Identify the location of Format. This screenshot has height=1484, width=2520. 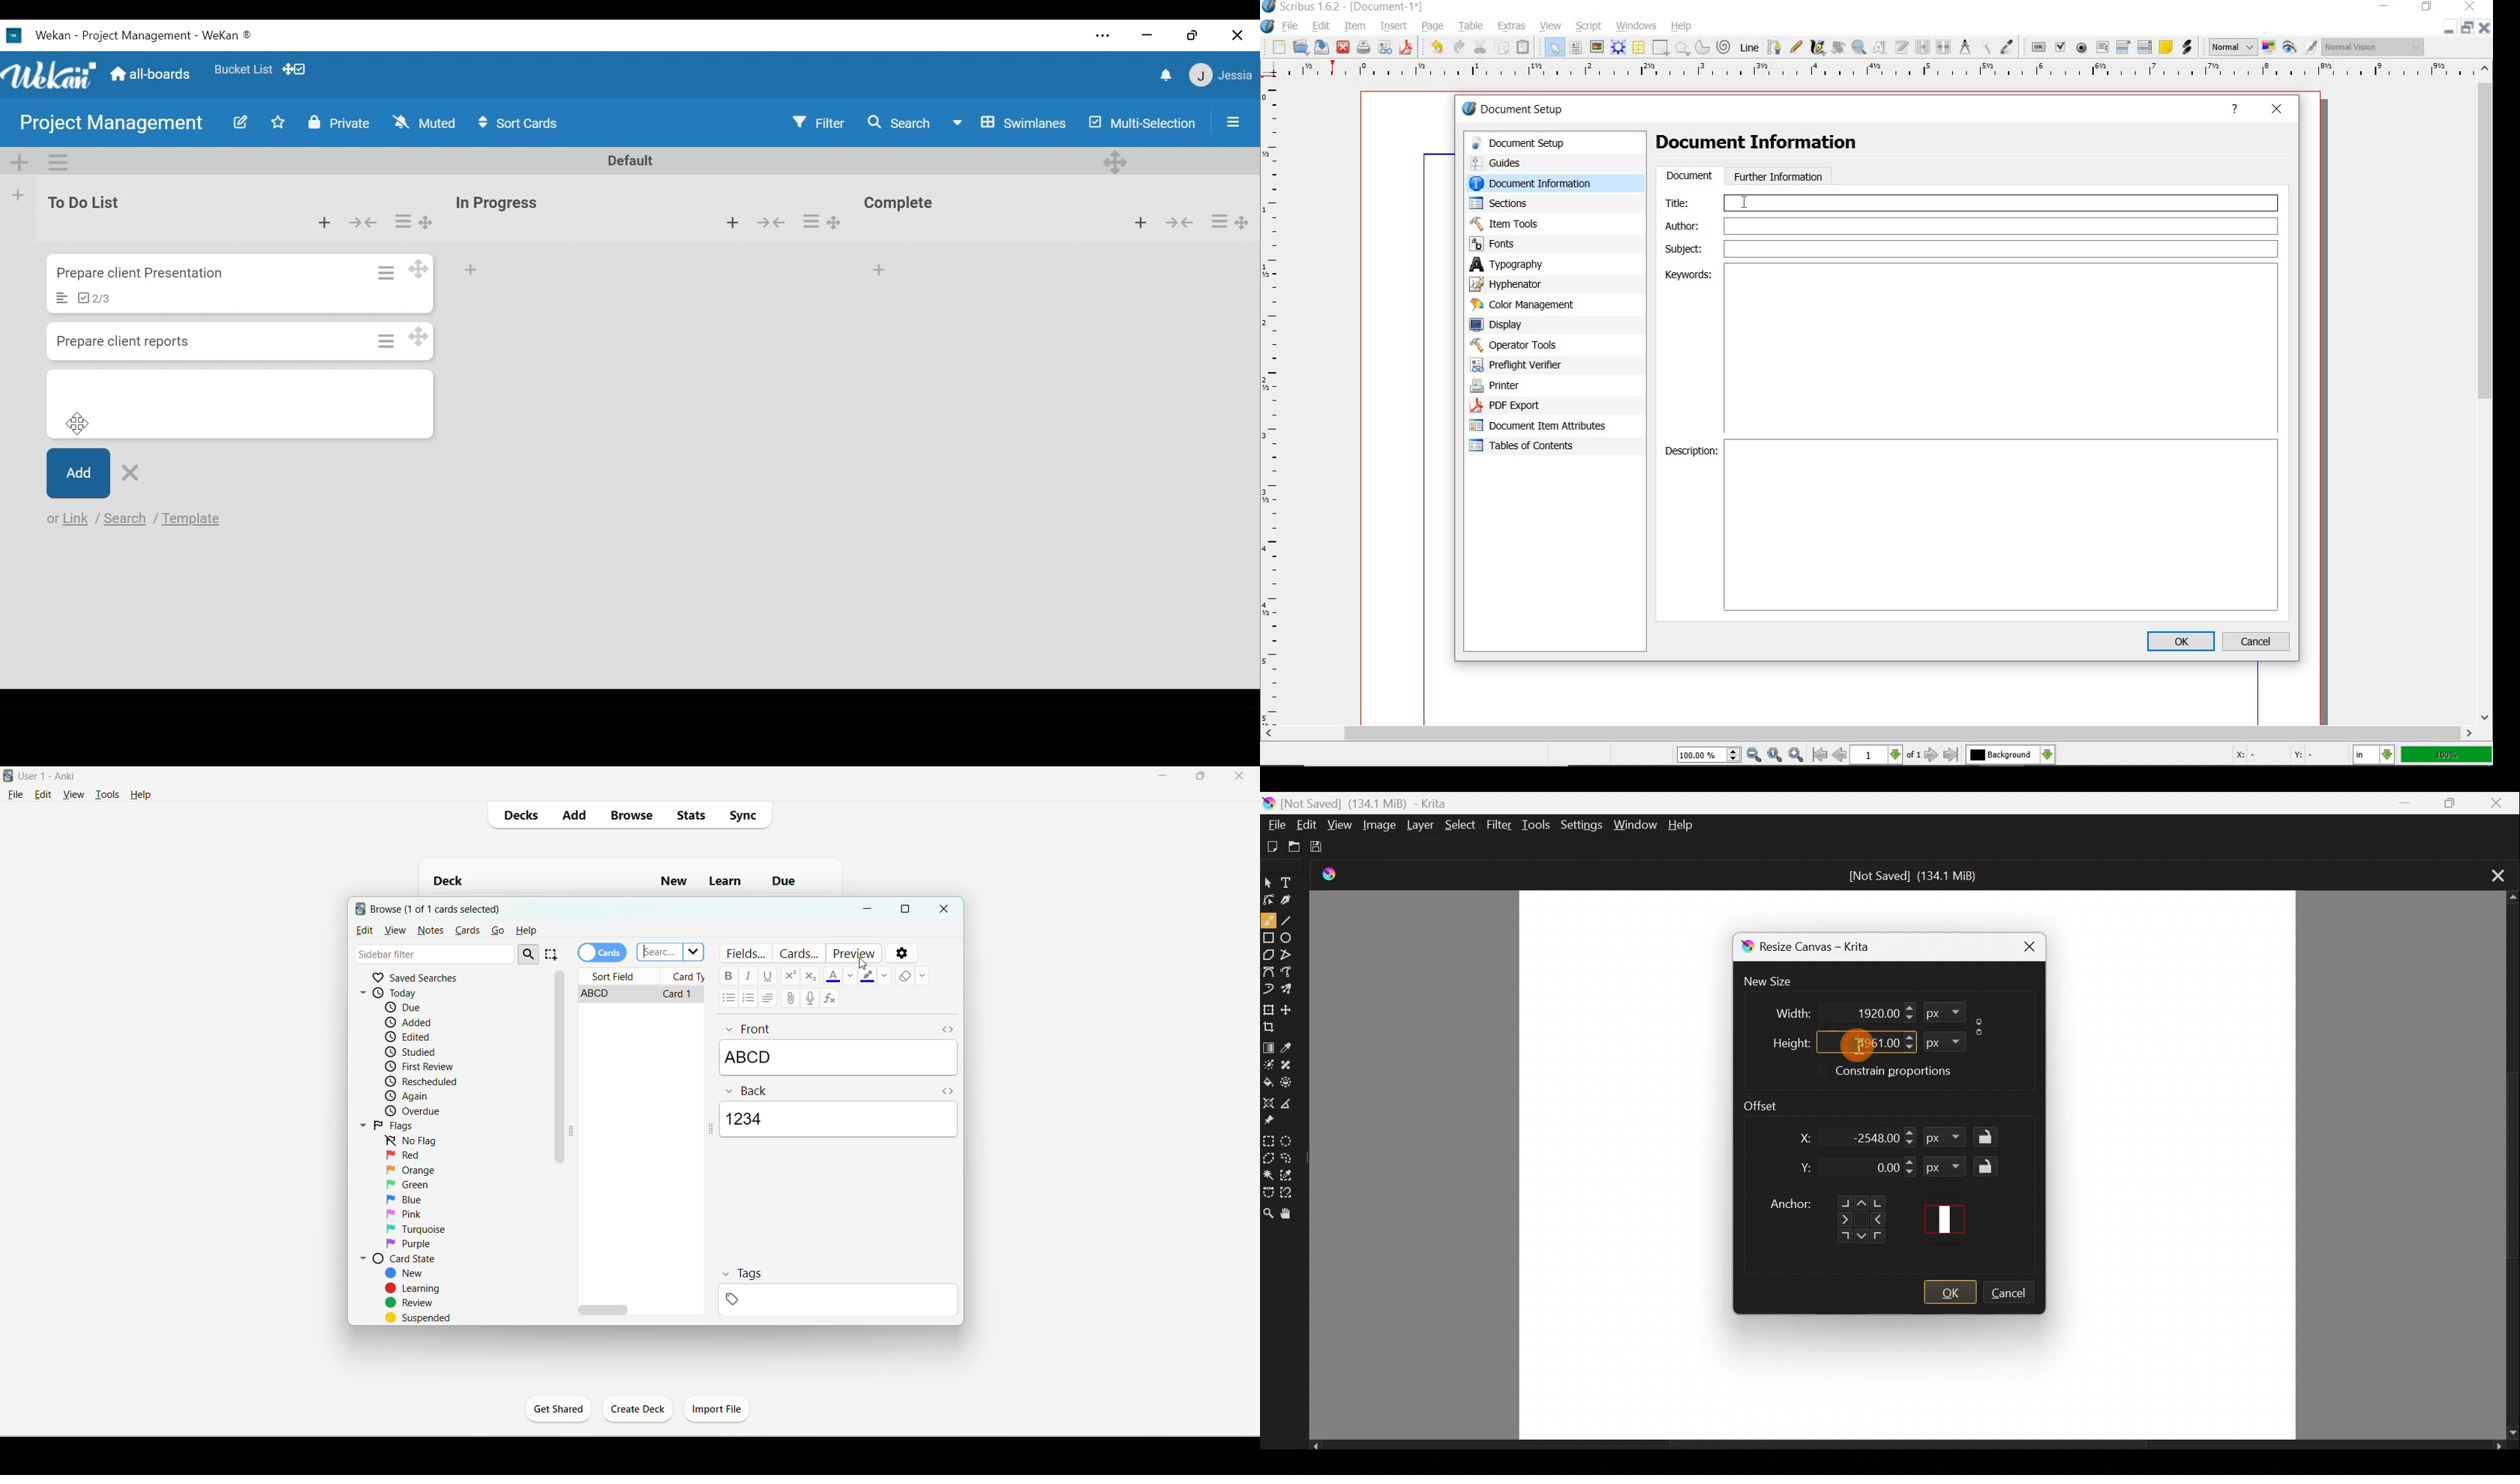
(1944, 1012).